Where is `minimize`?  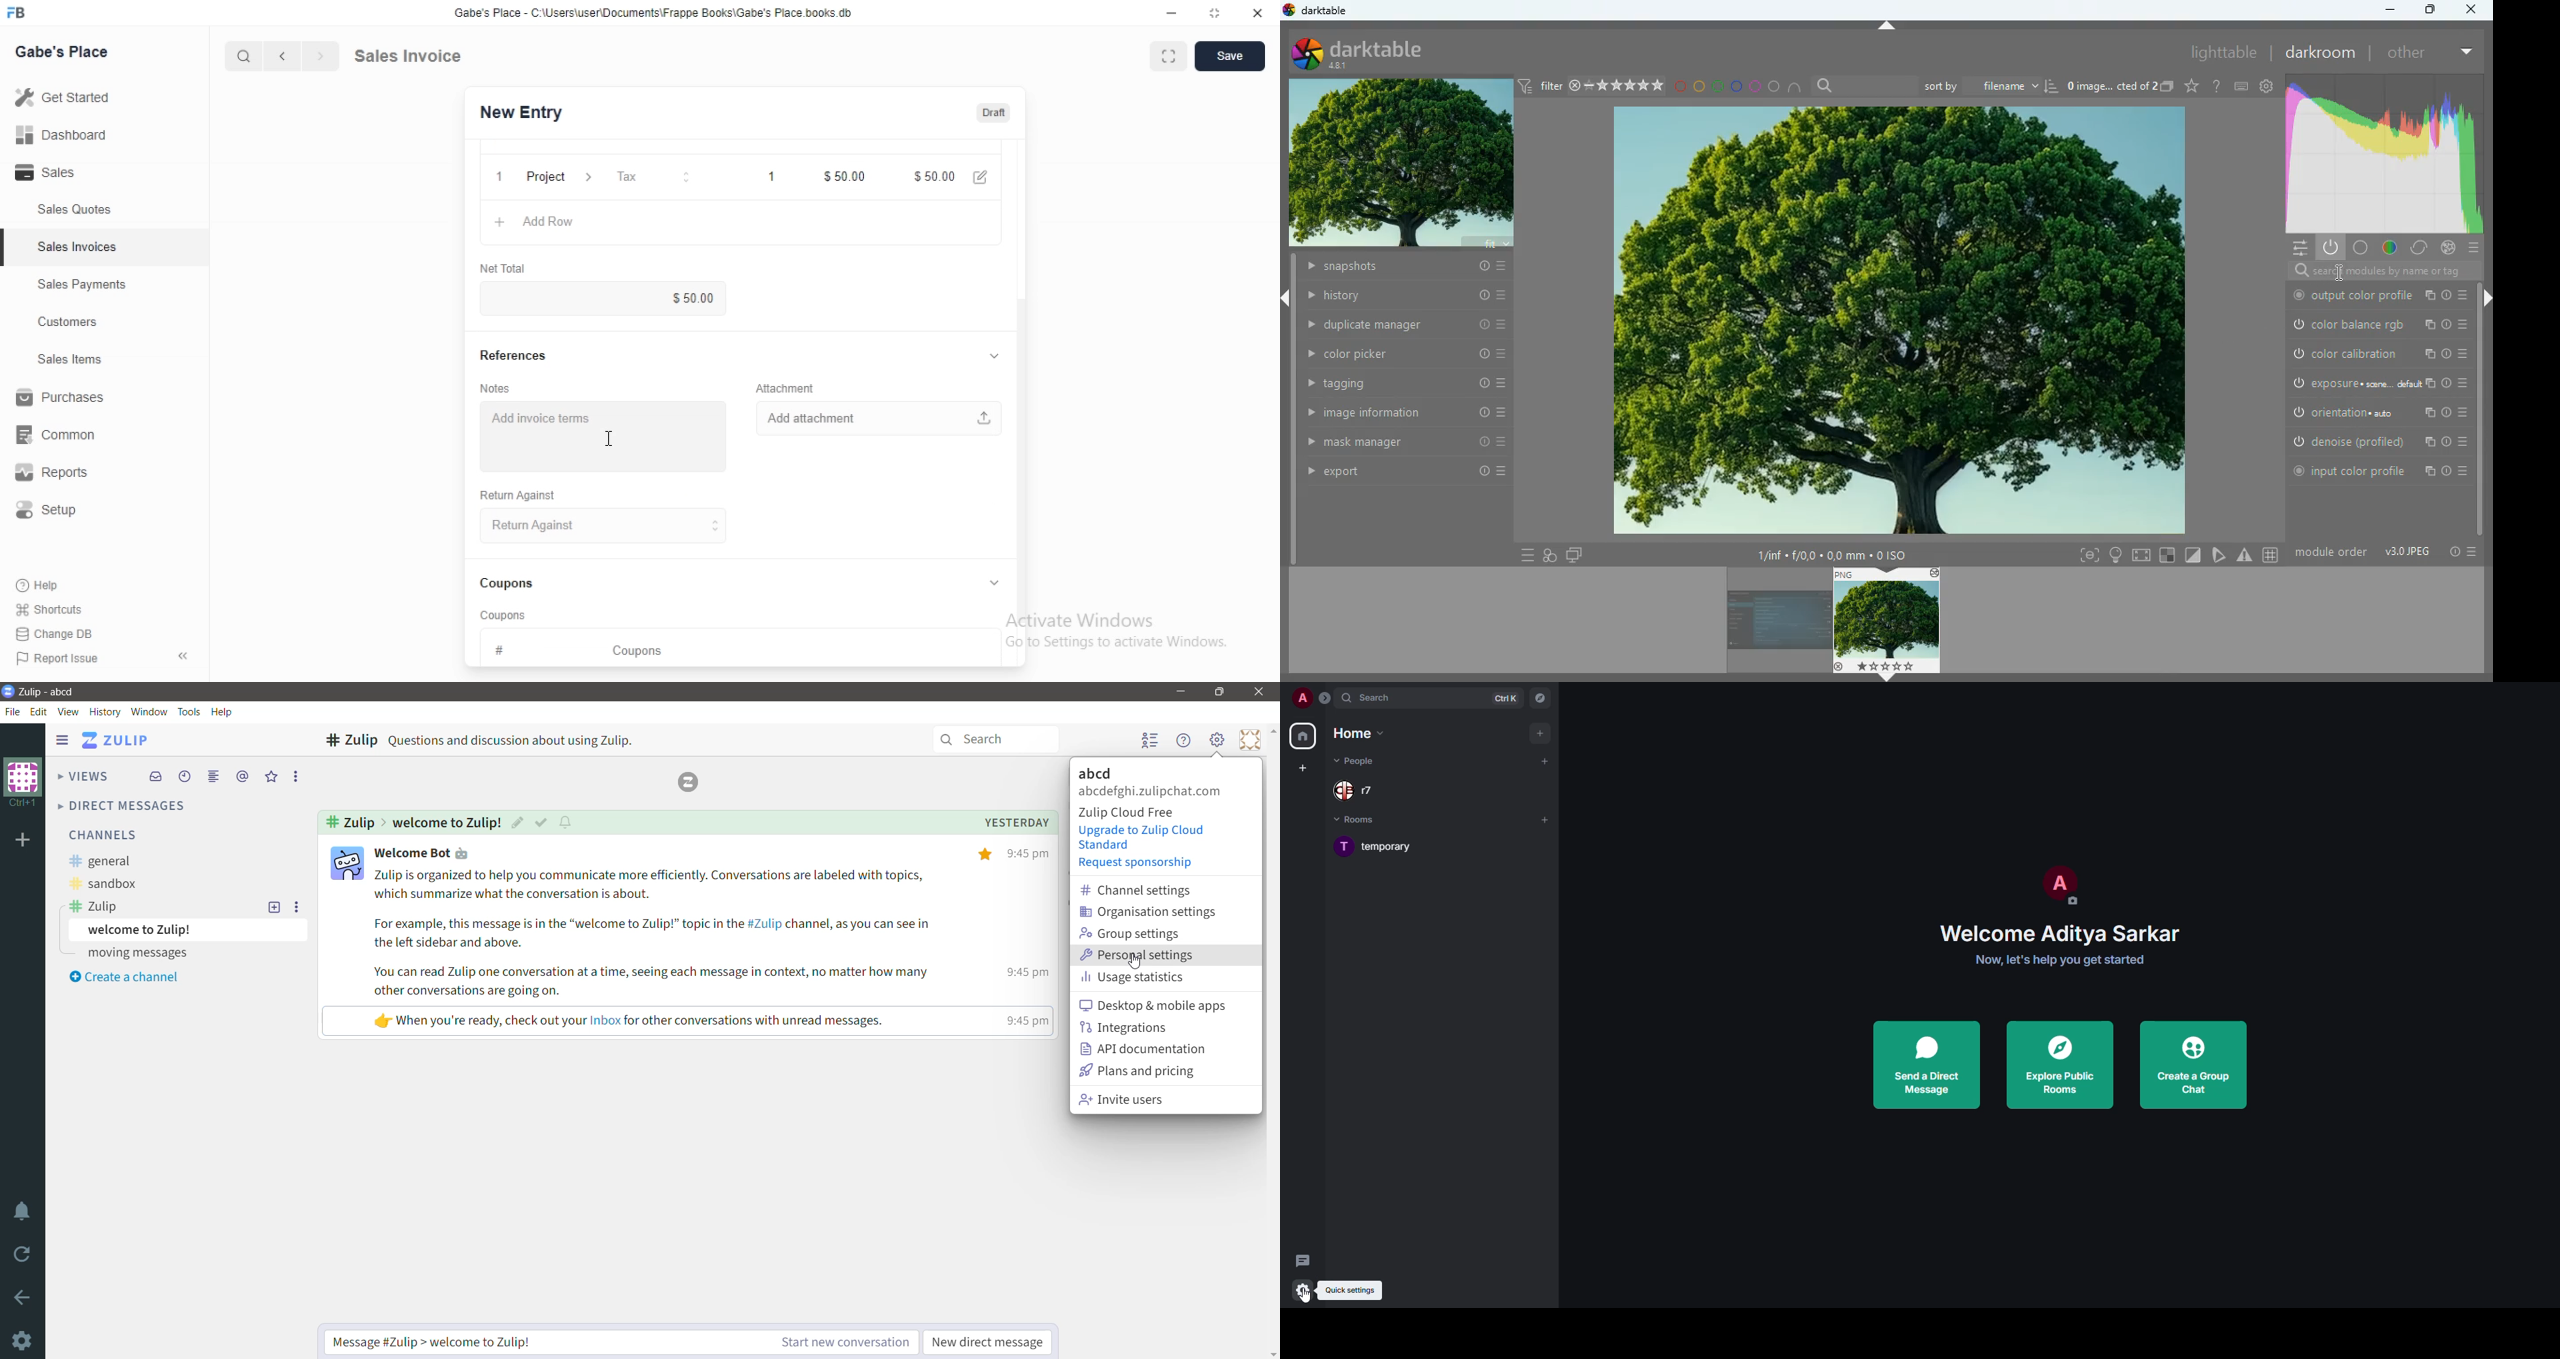
minimize is located at coordinates (1163, 15).